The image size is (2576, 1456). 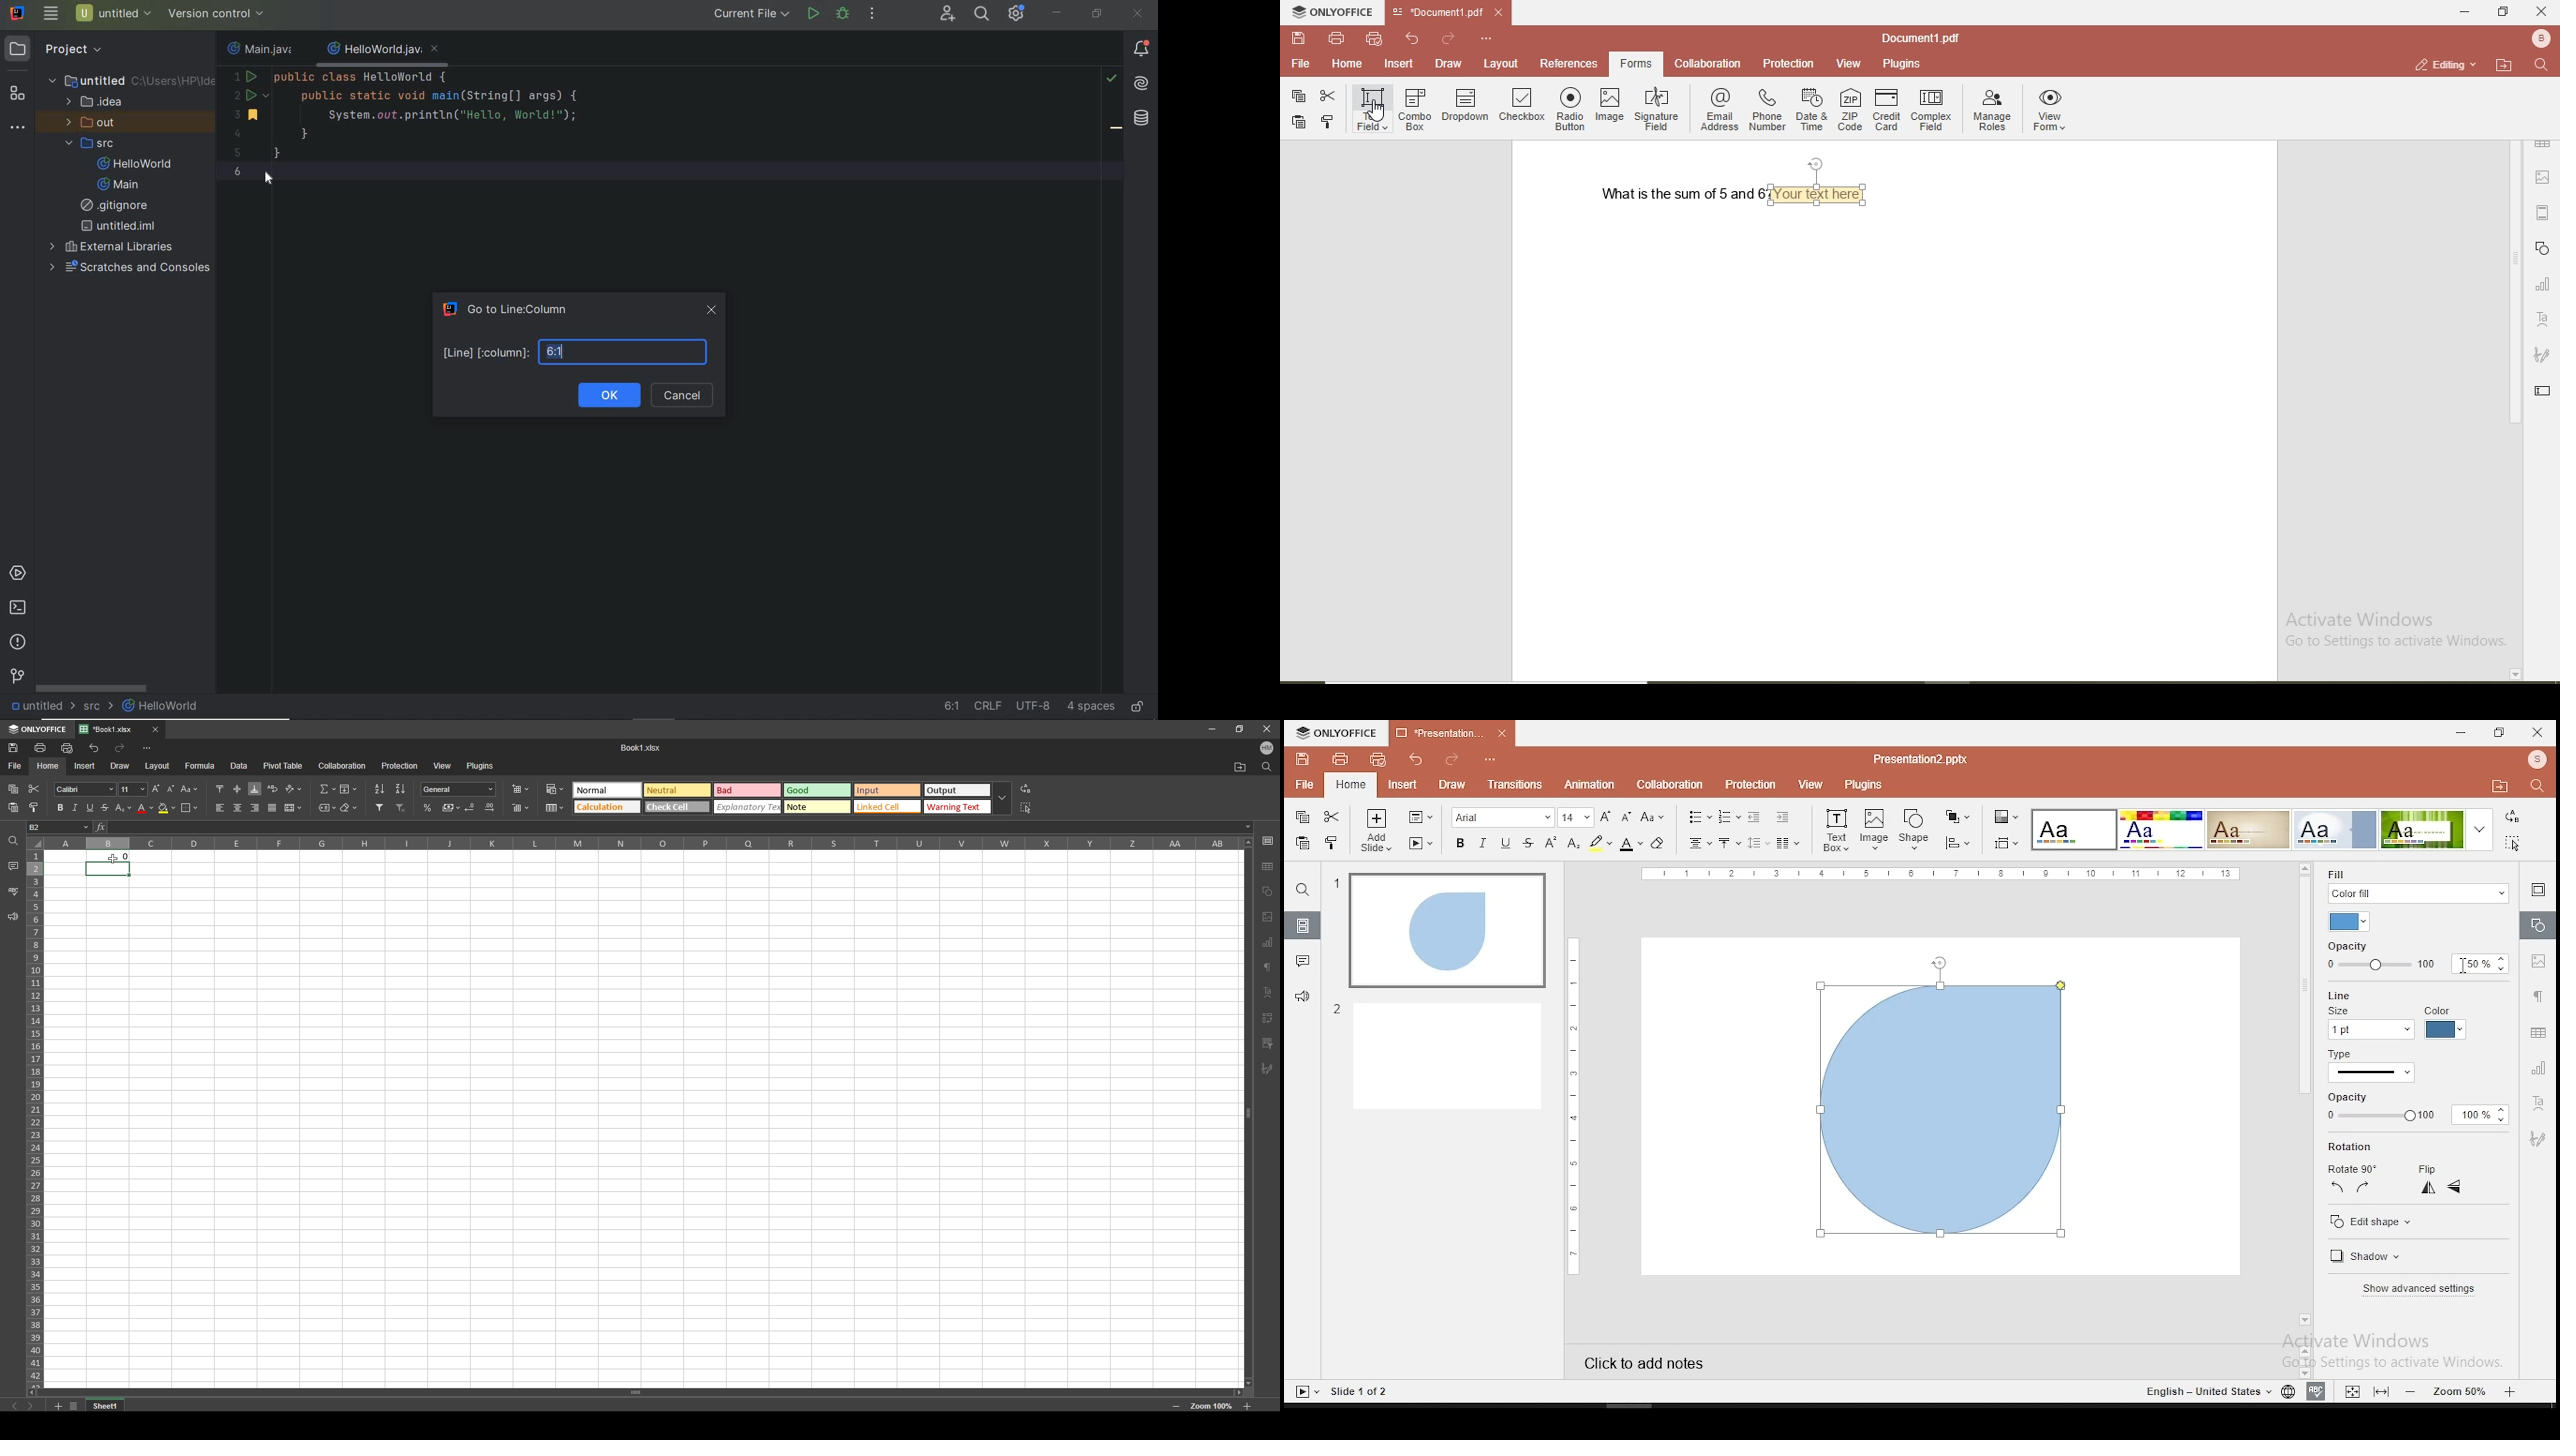 What do you see at coordinates (273, 788) in the screenshot?
I see `wrap text` at bounding box center [273, 788].